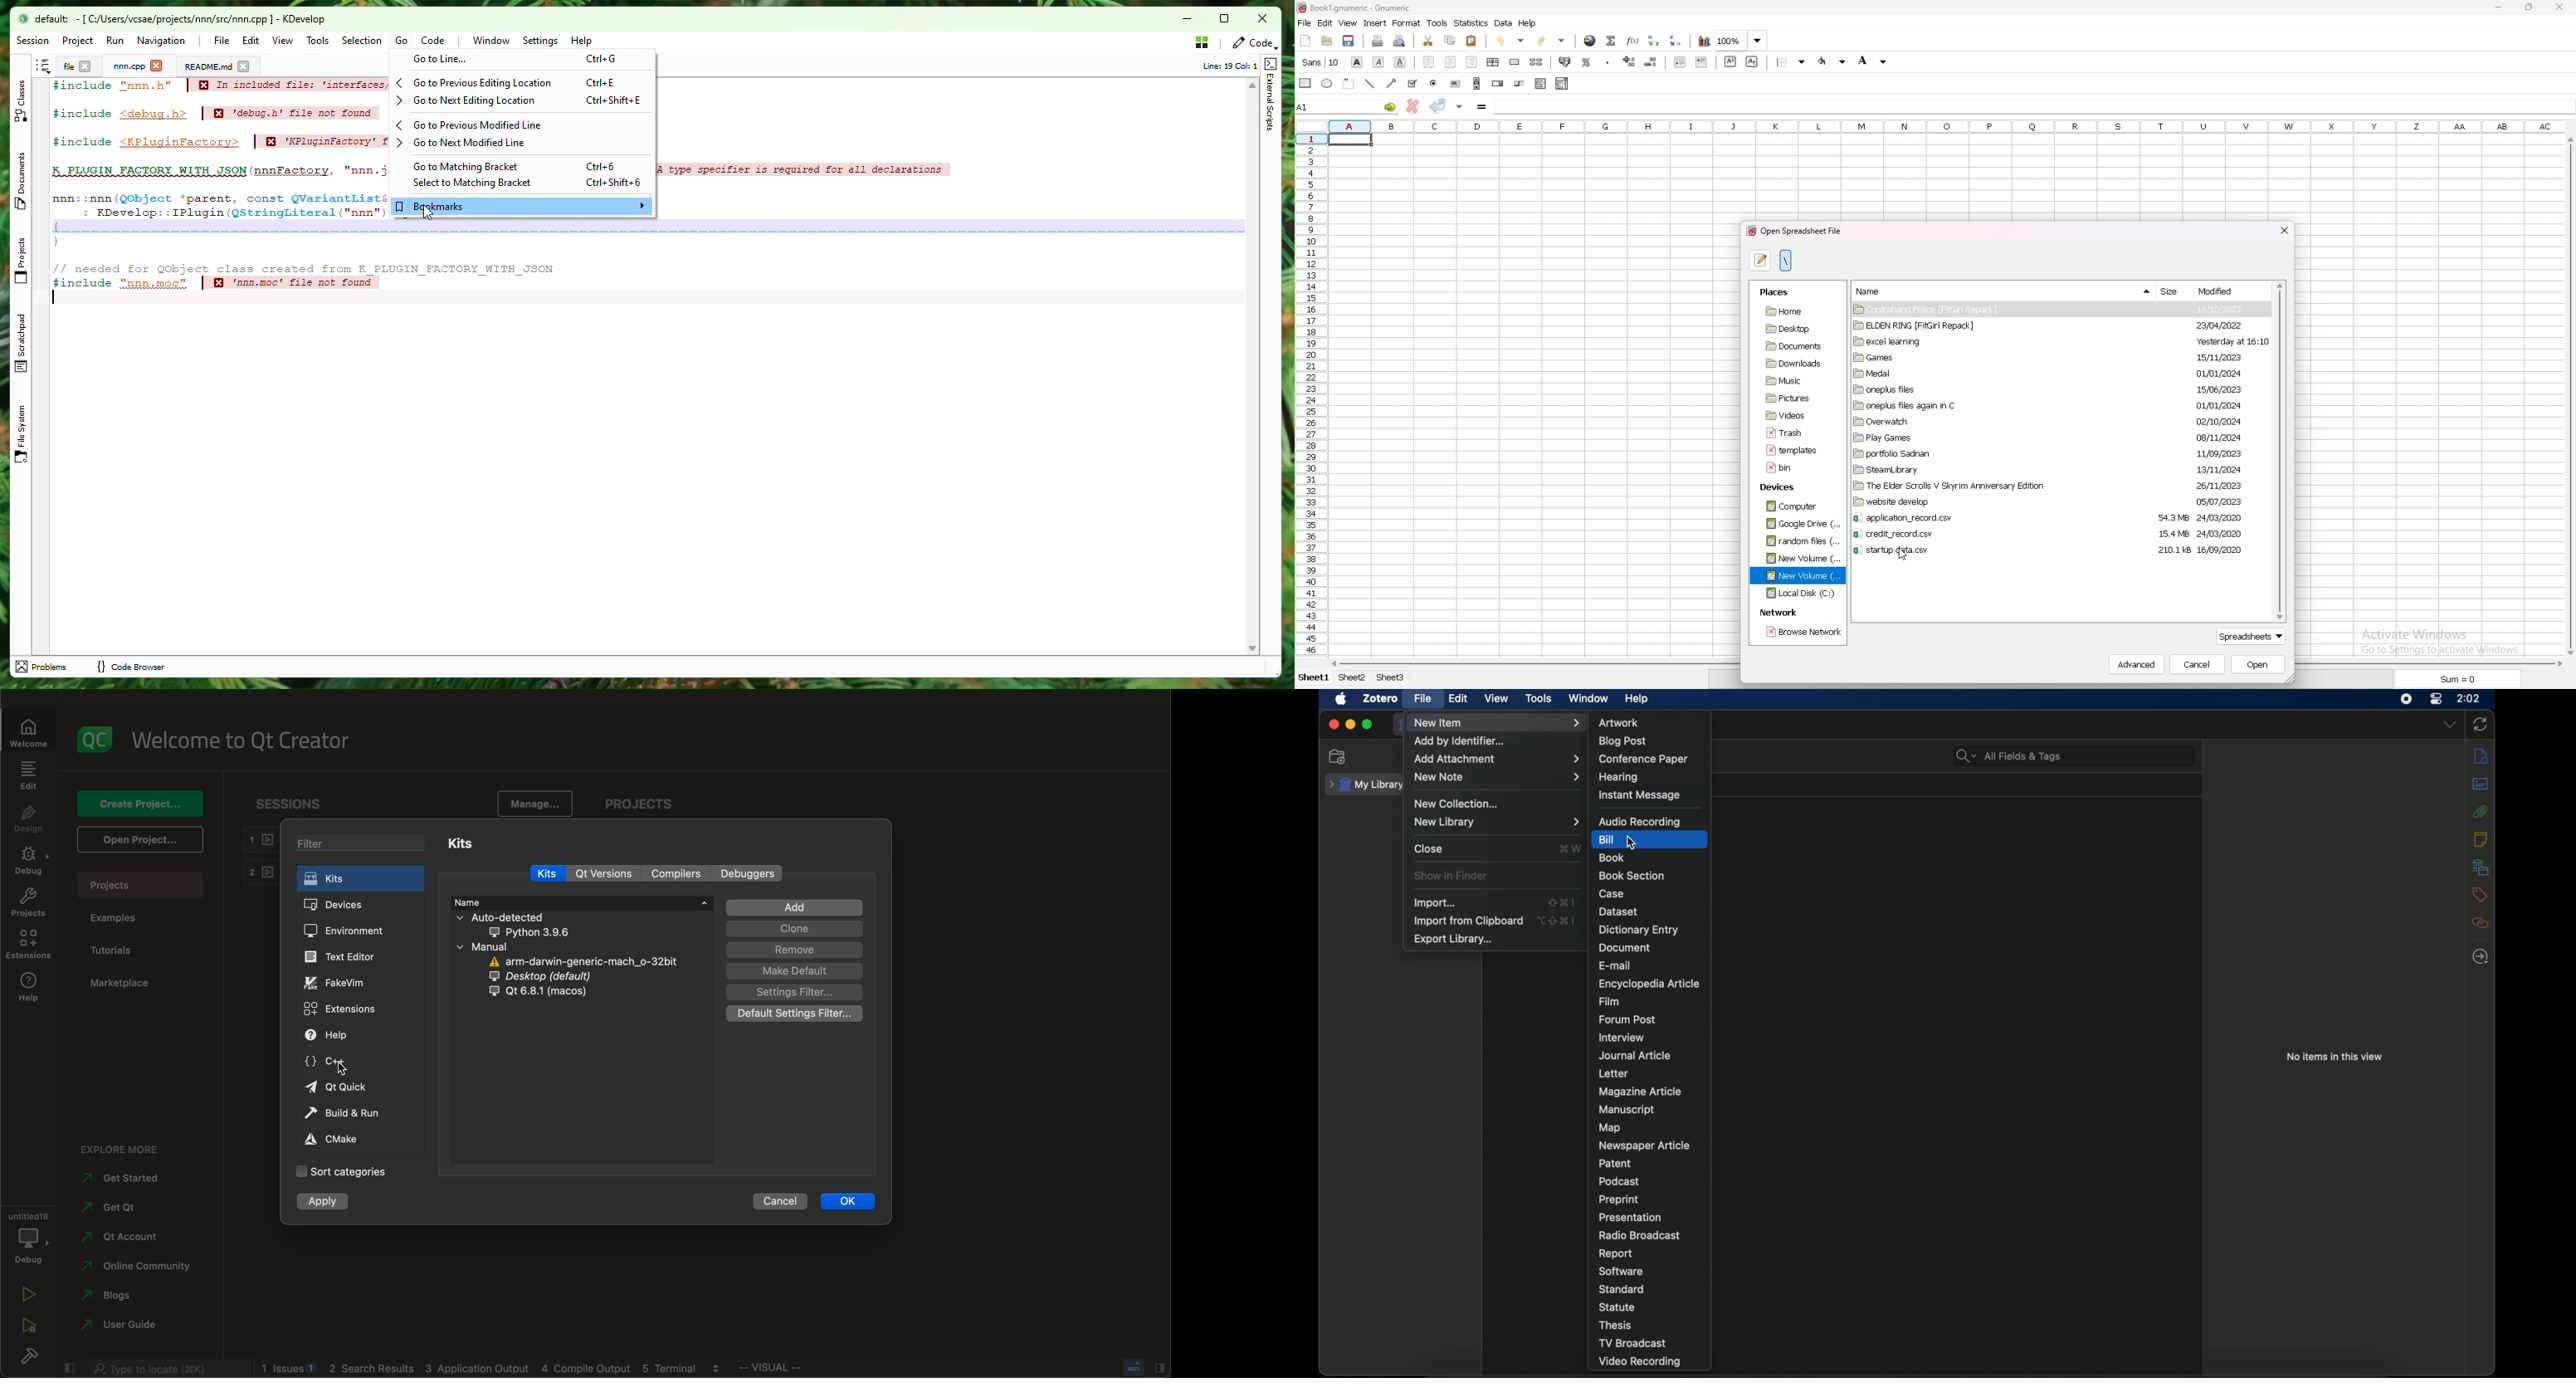 The image size is (2576, 1400). What do you see at coordinates (28, 1323) in the screenshot?
I see `run debug` at bounding box center [28, 1323].